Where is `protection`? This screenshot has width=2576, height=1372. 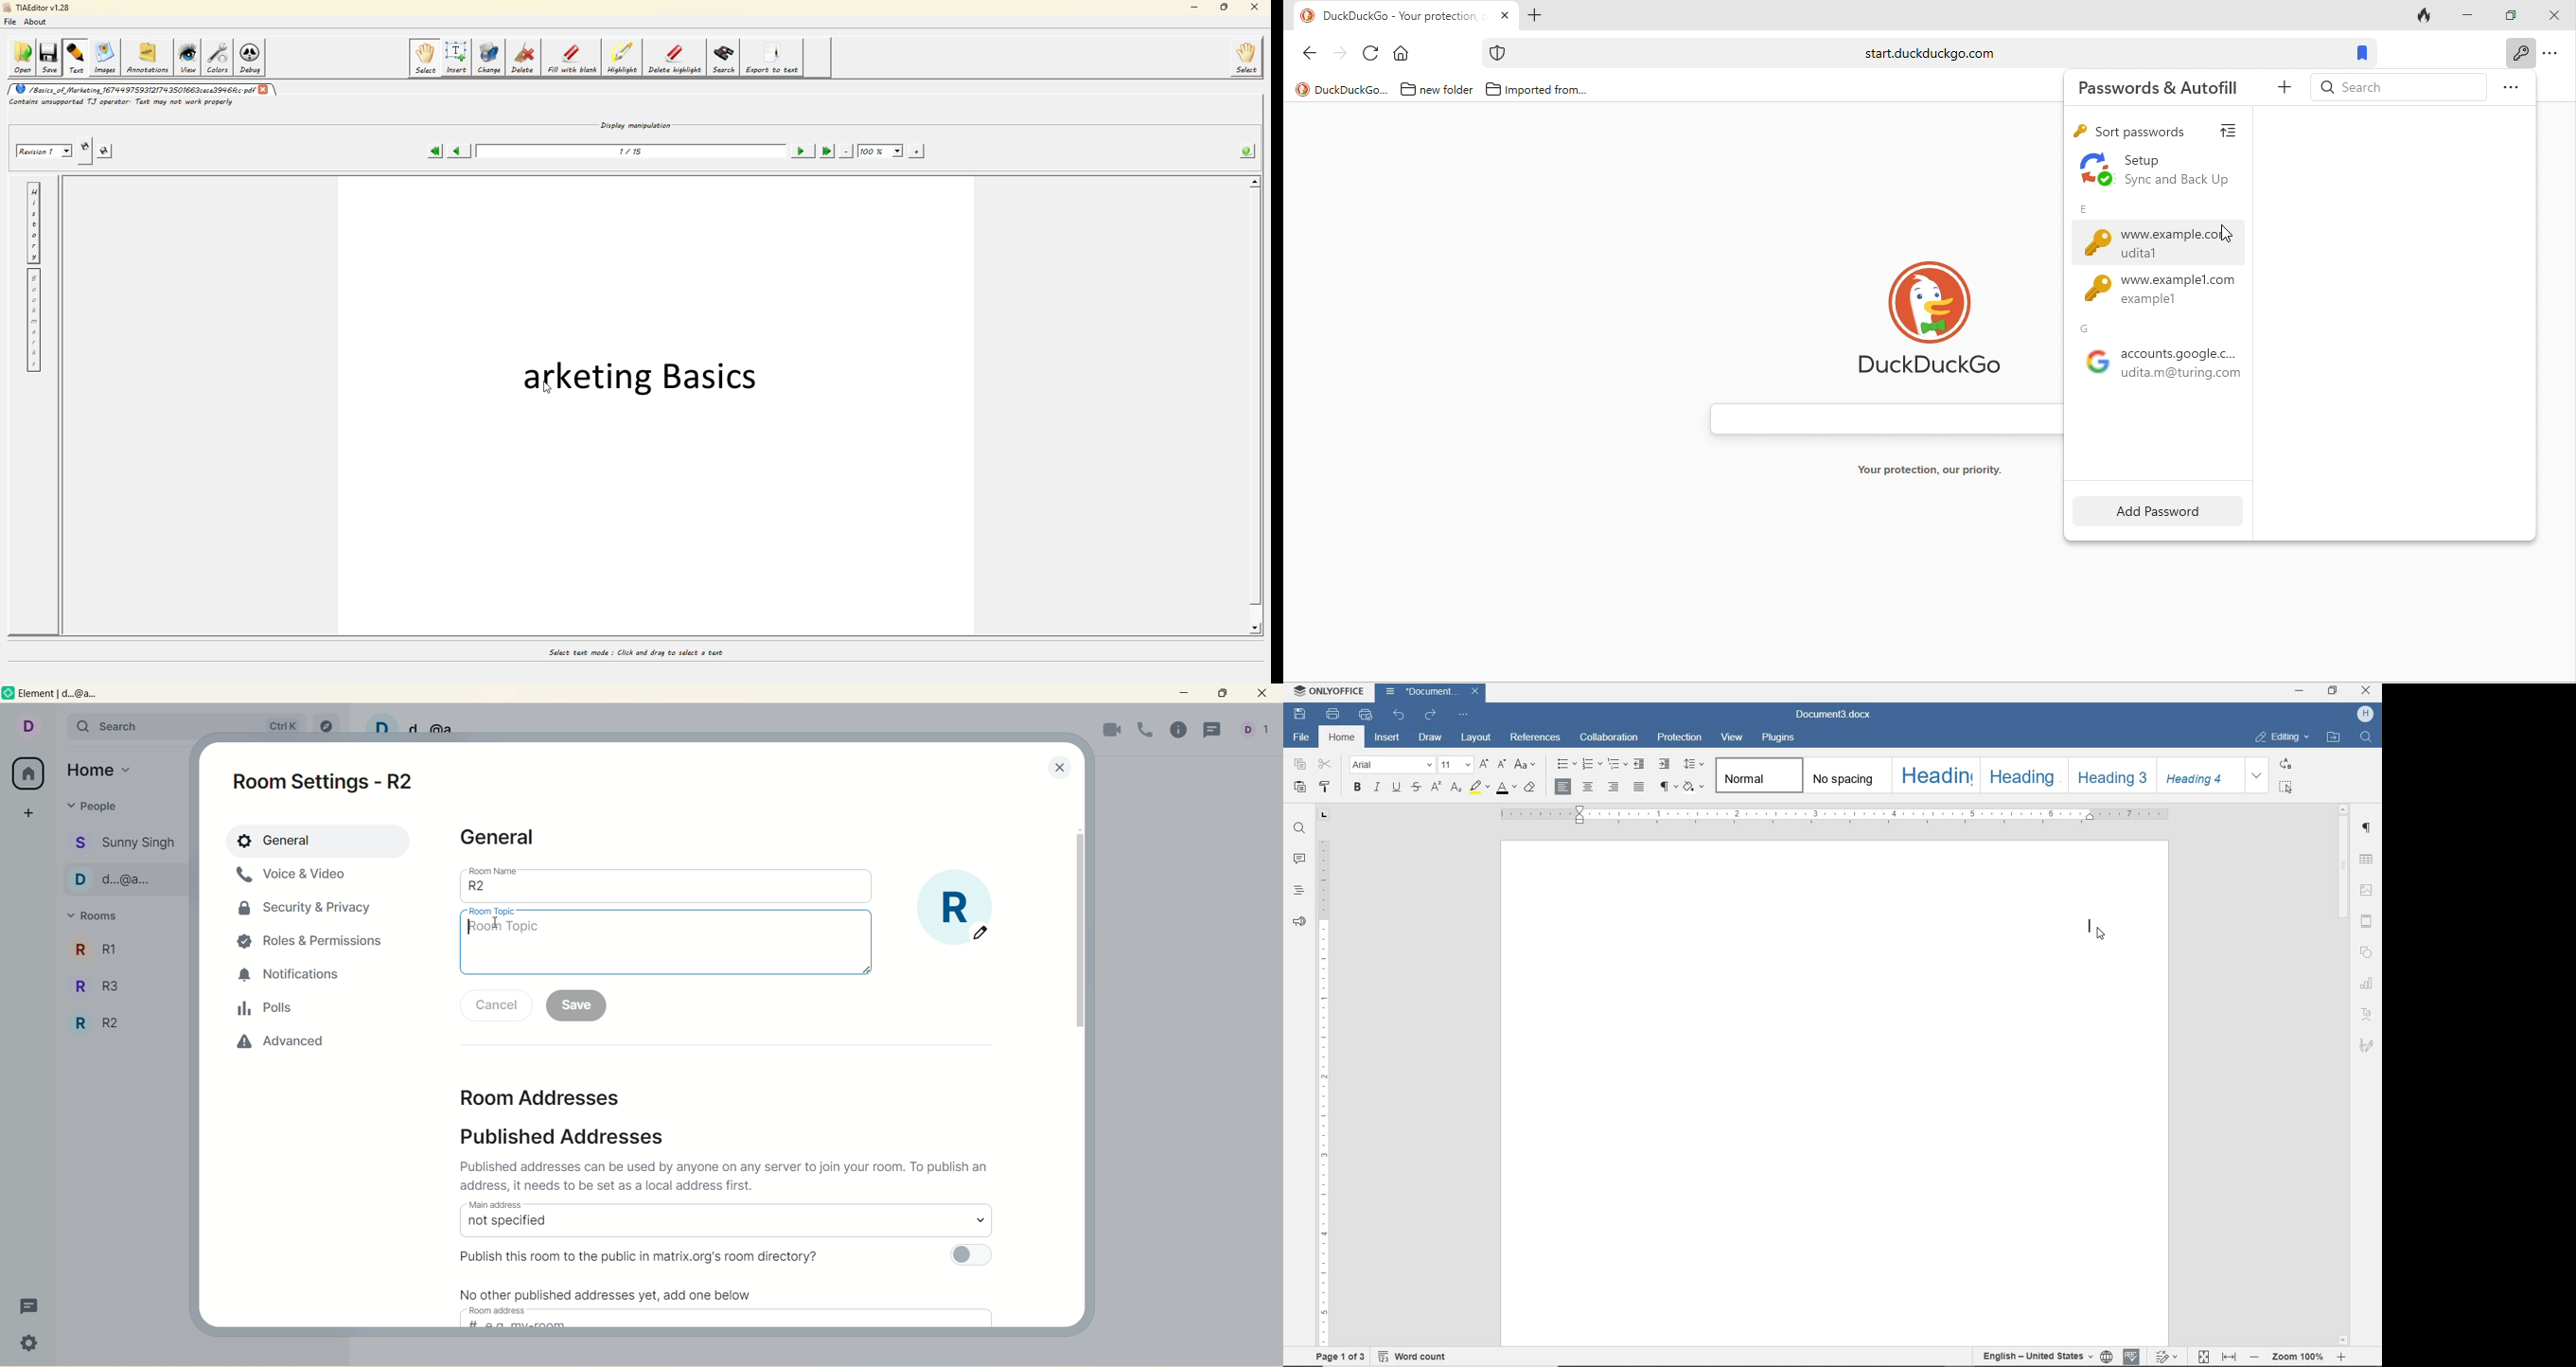 protection is located at coordinates (1496, 53).